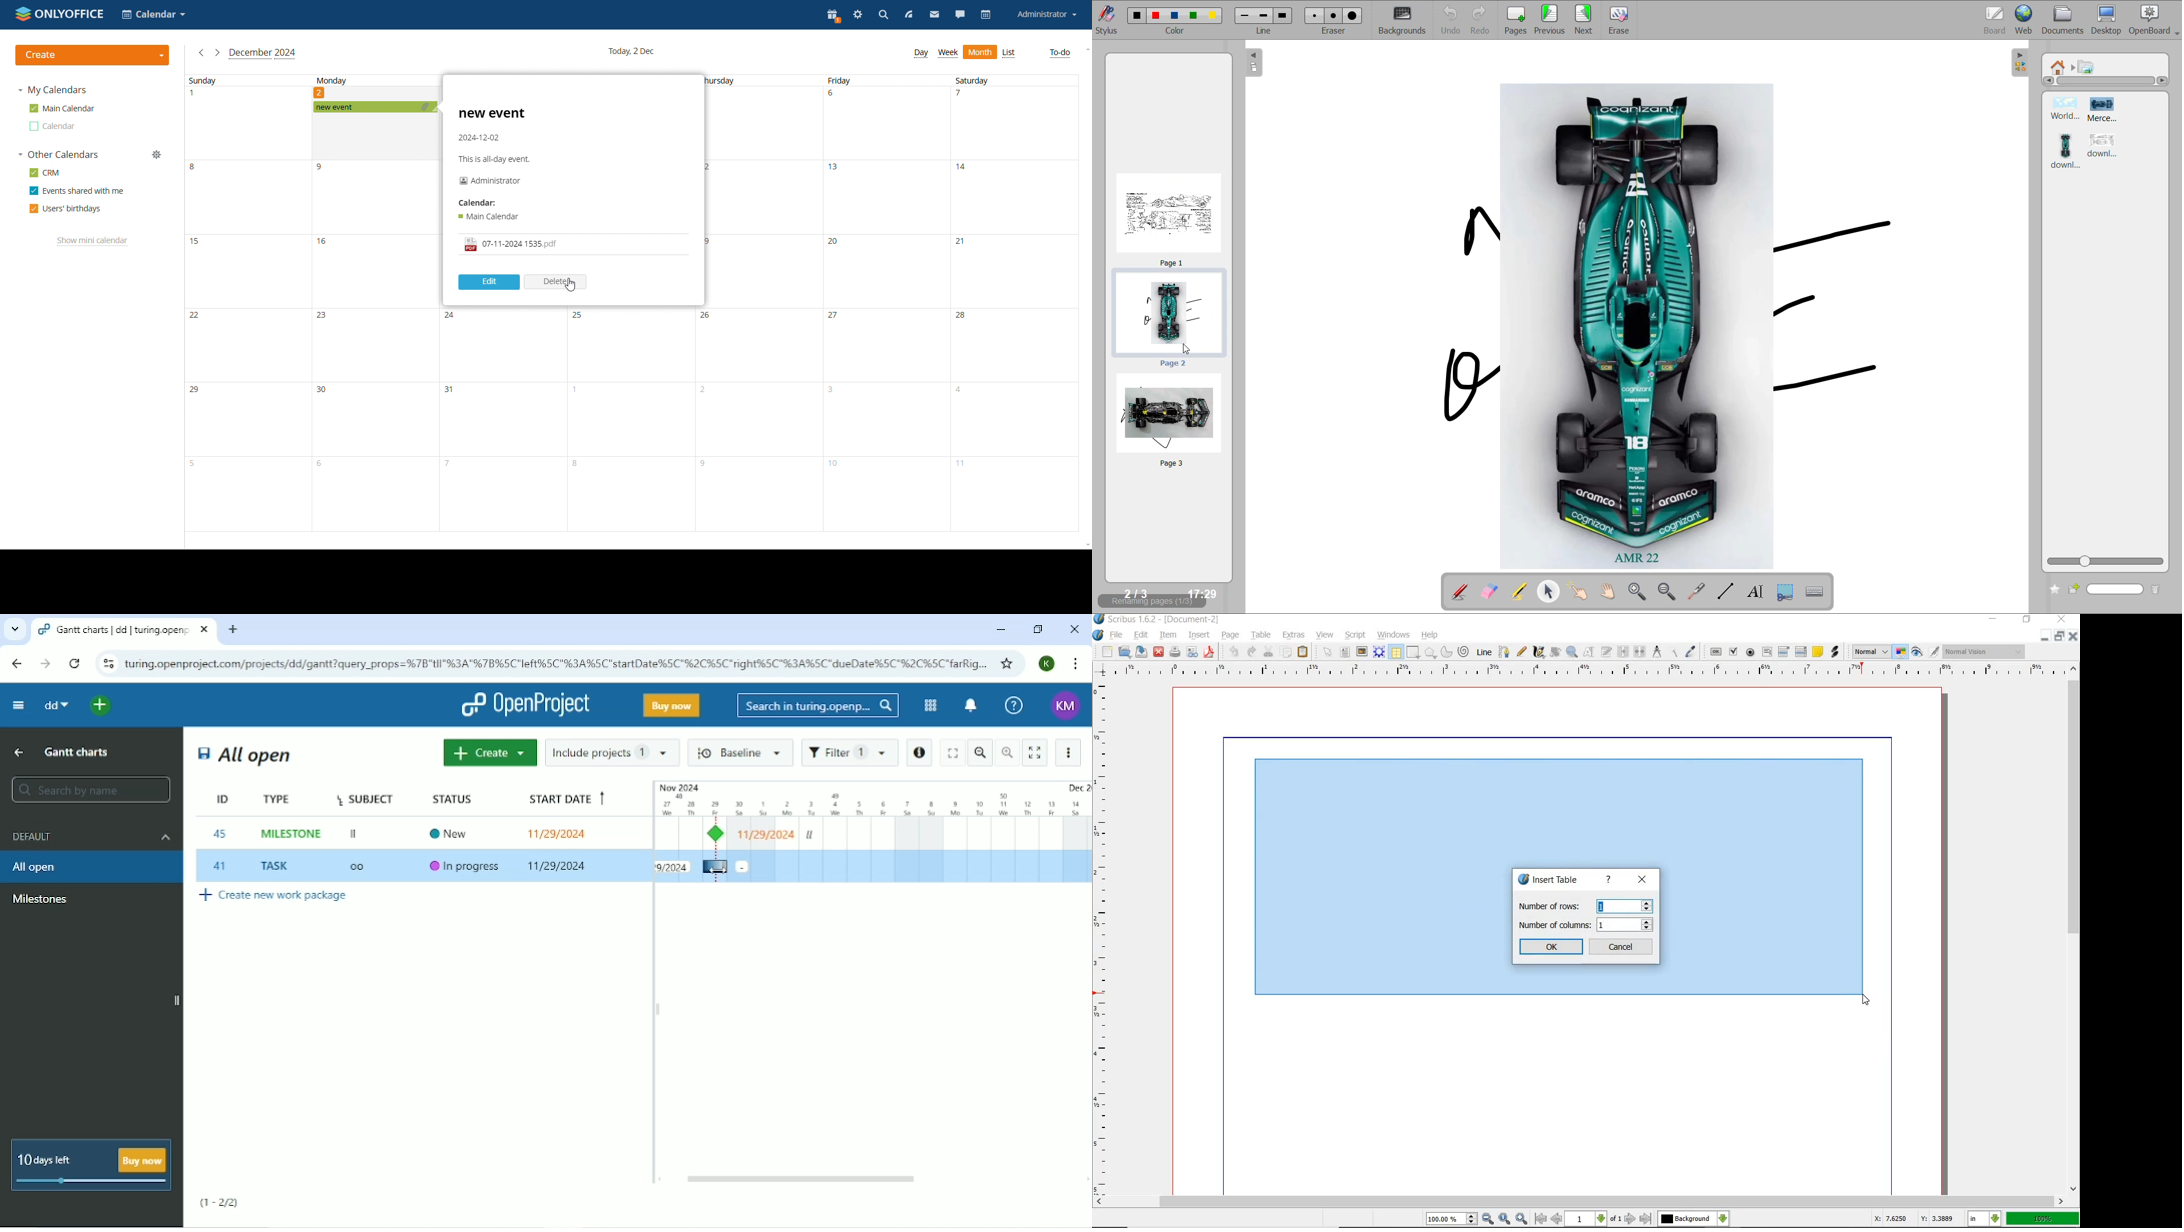  Describe the element at coordinates (959, 393) in the screenshot. I see `4` at that location.